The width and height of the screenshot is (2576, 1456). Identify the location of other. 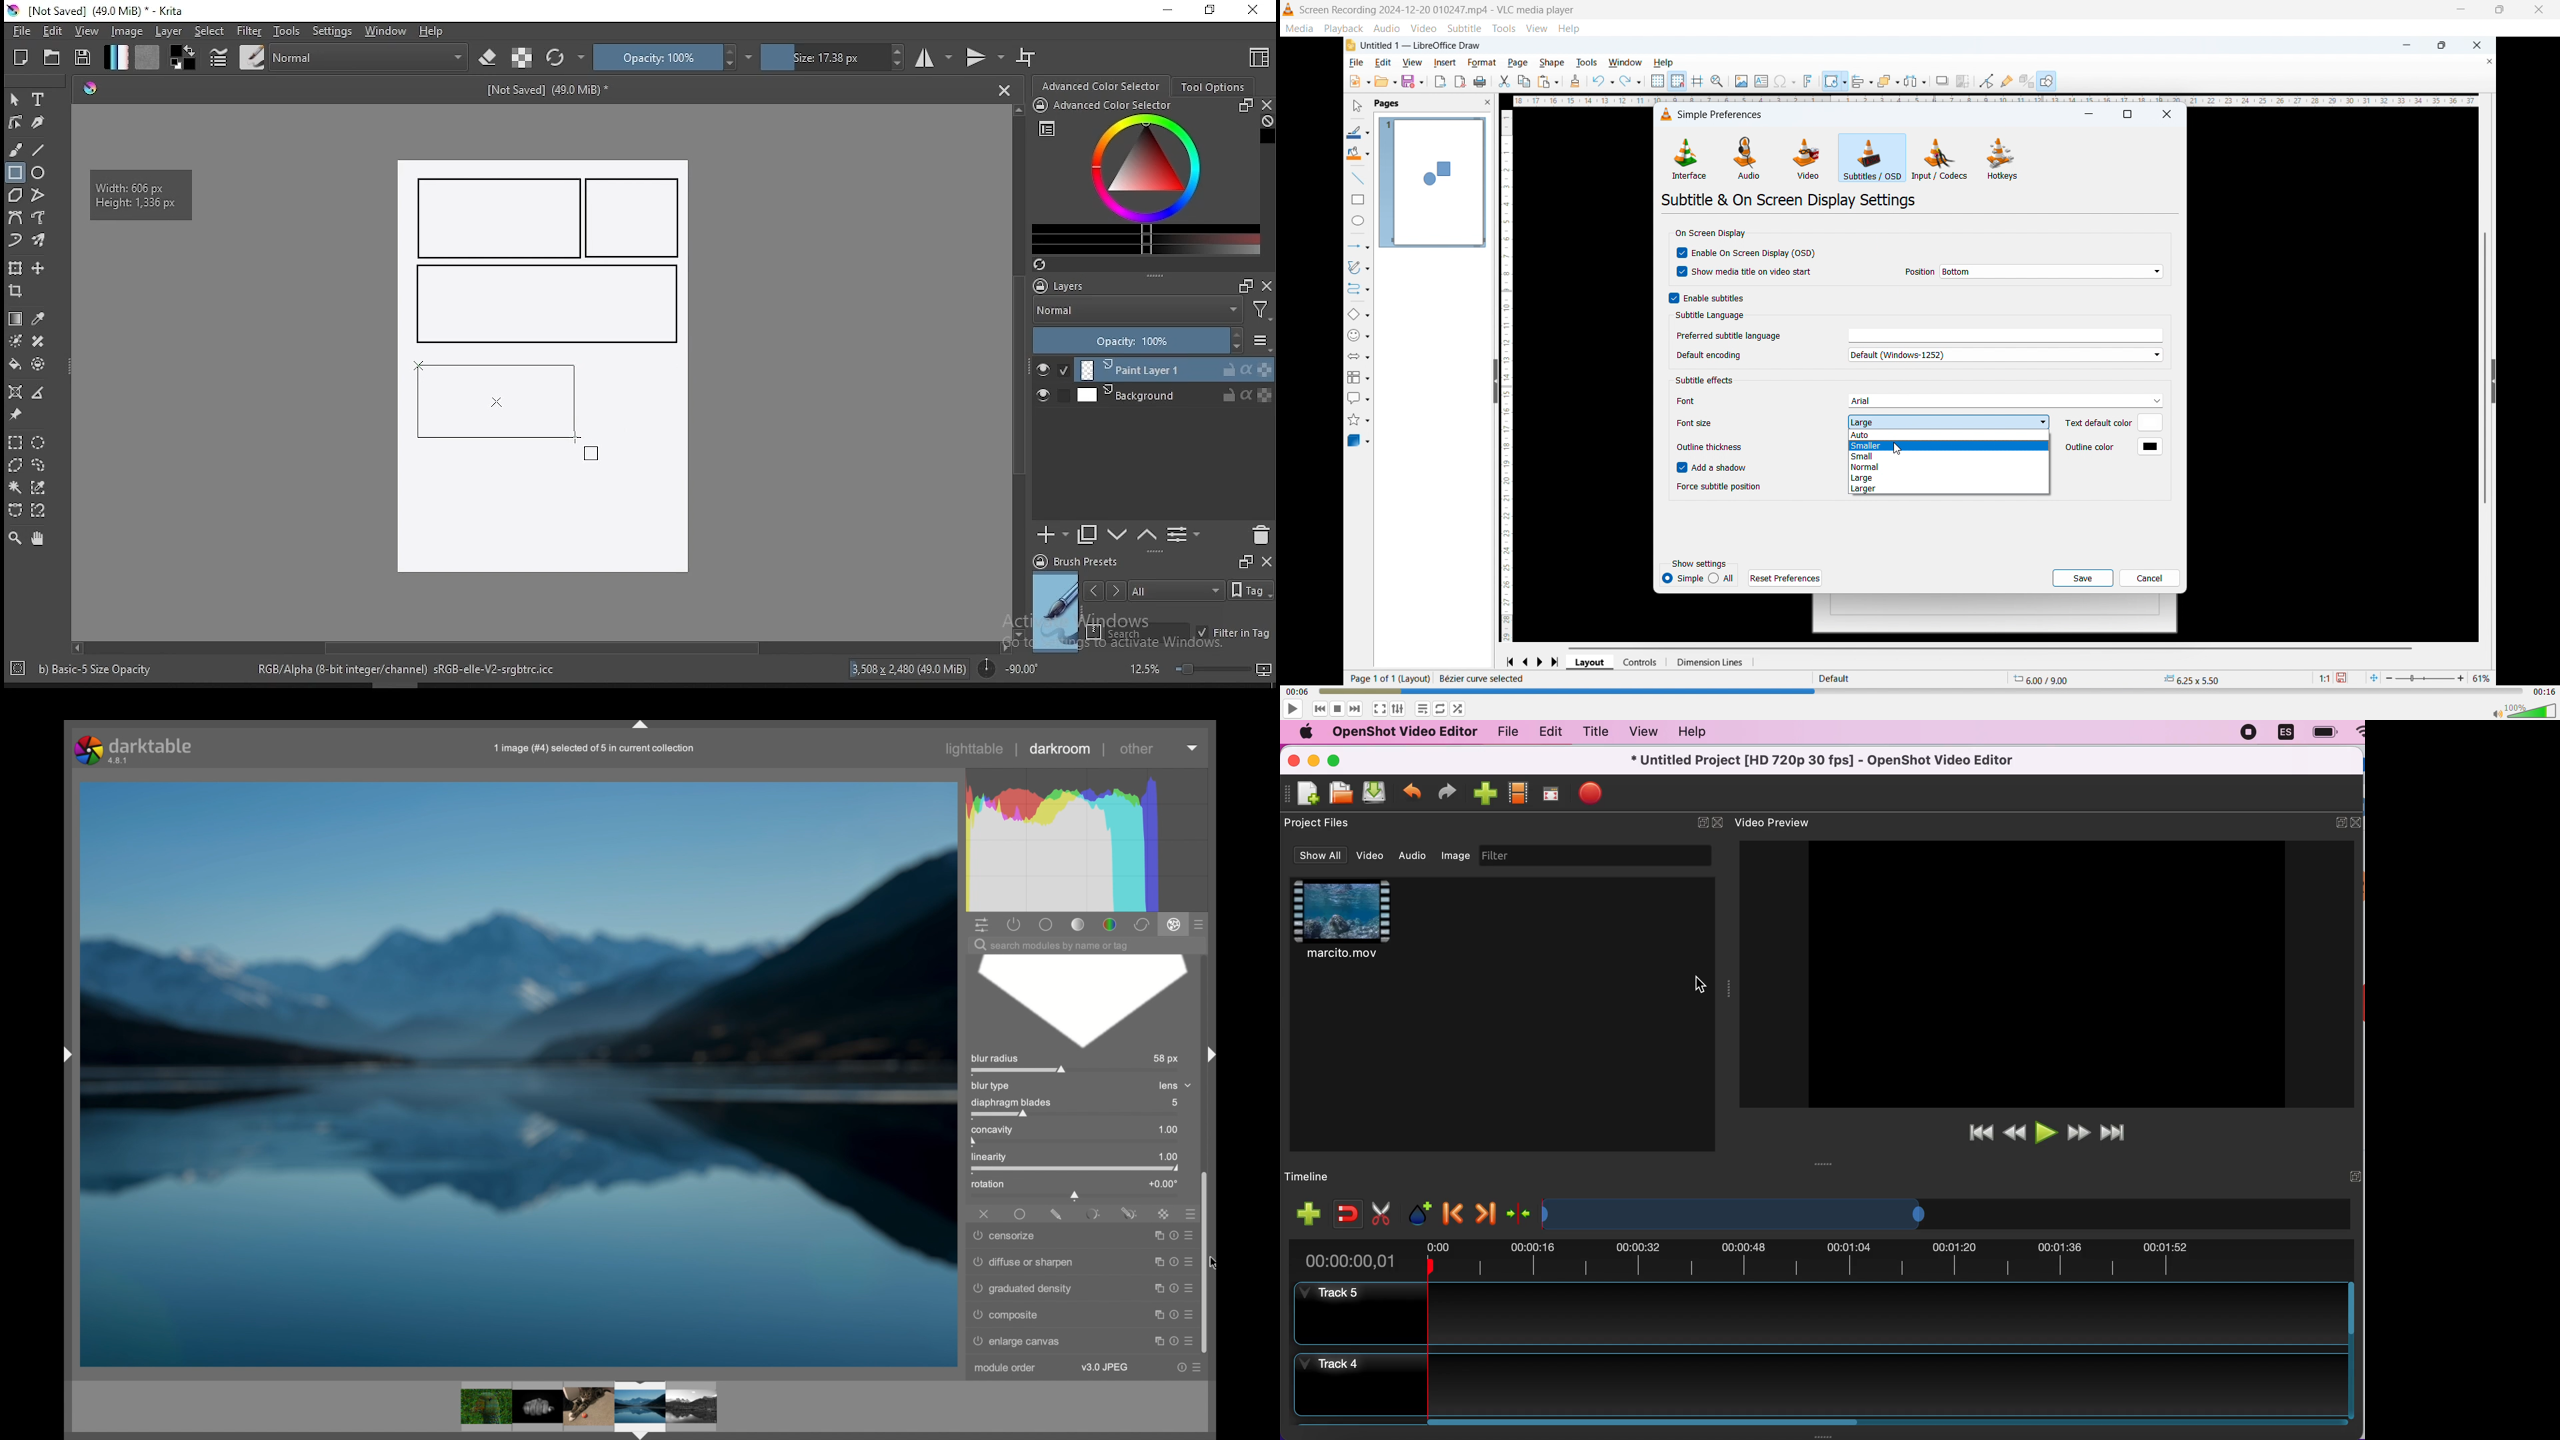
(1137, 749).